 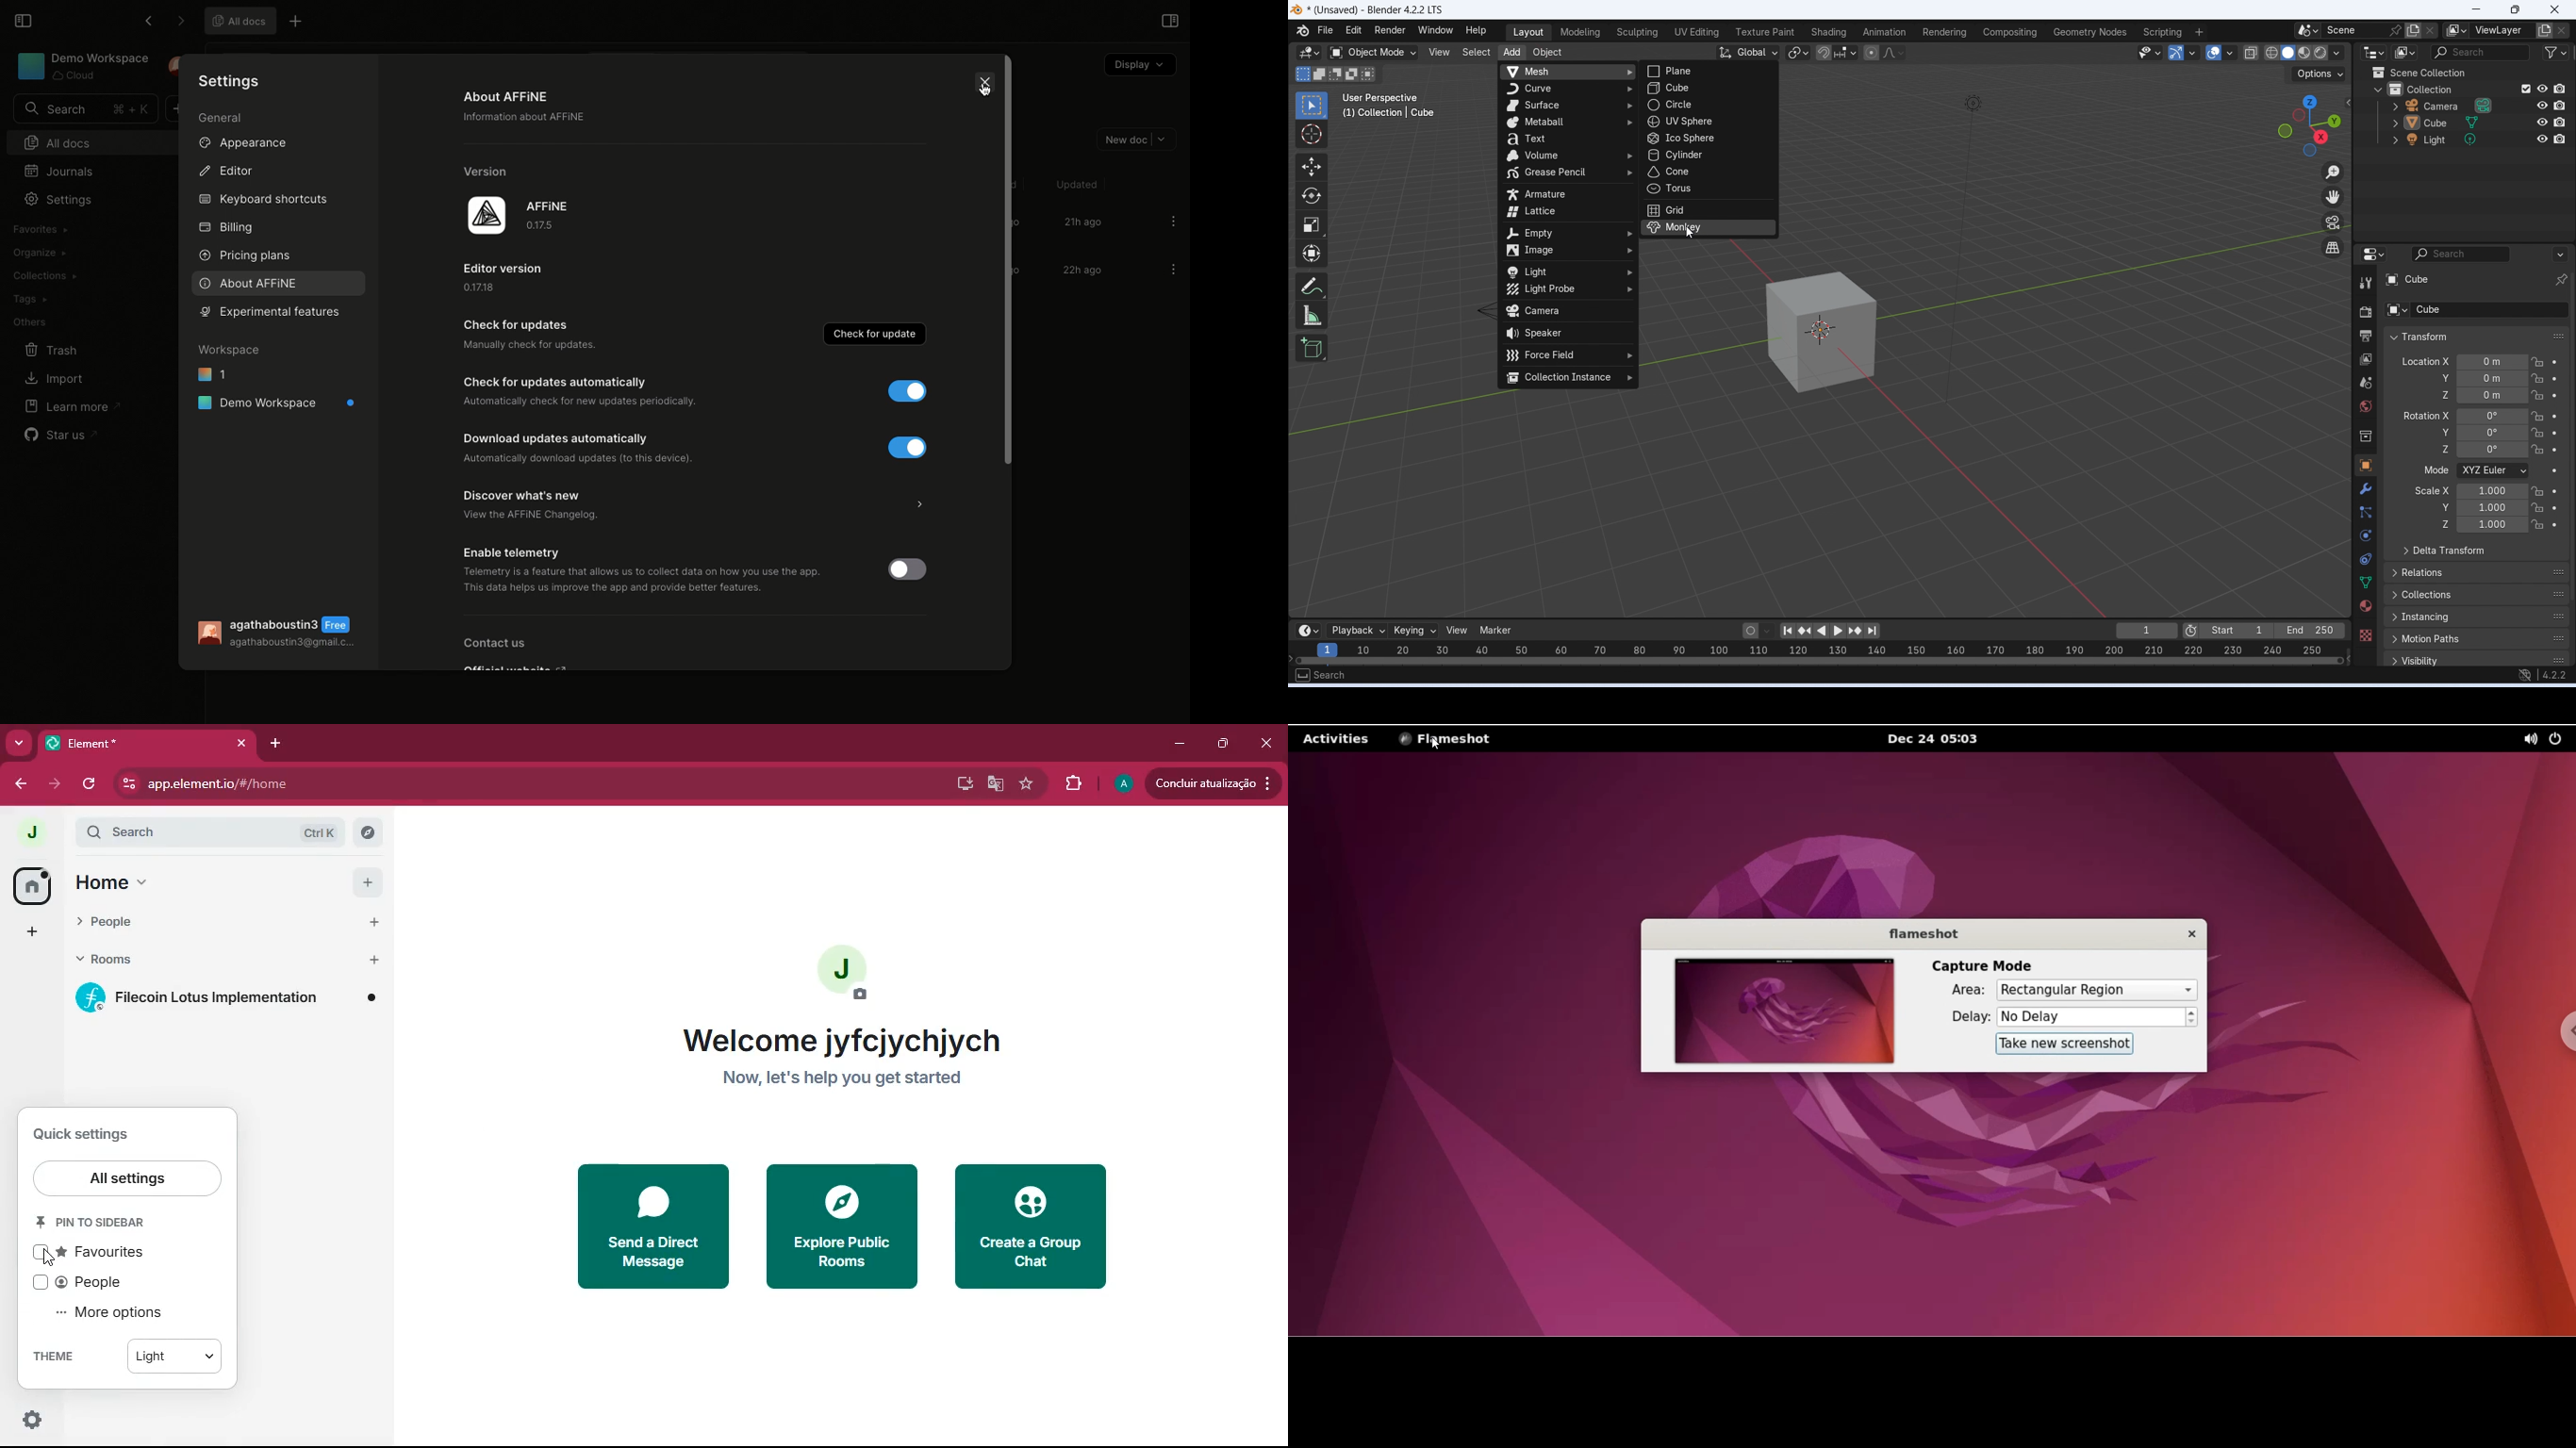 I want to click on material preview viewport shading, so click(x=2304, y=52).